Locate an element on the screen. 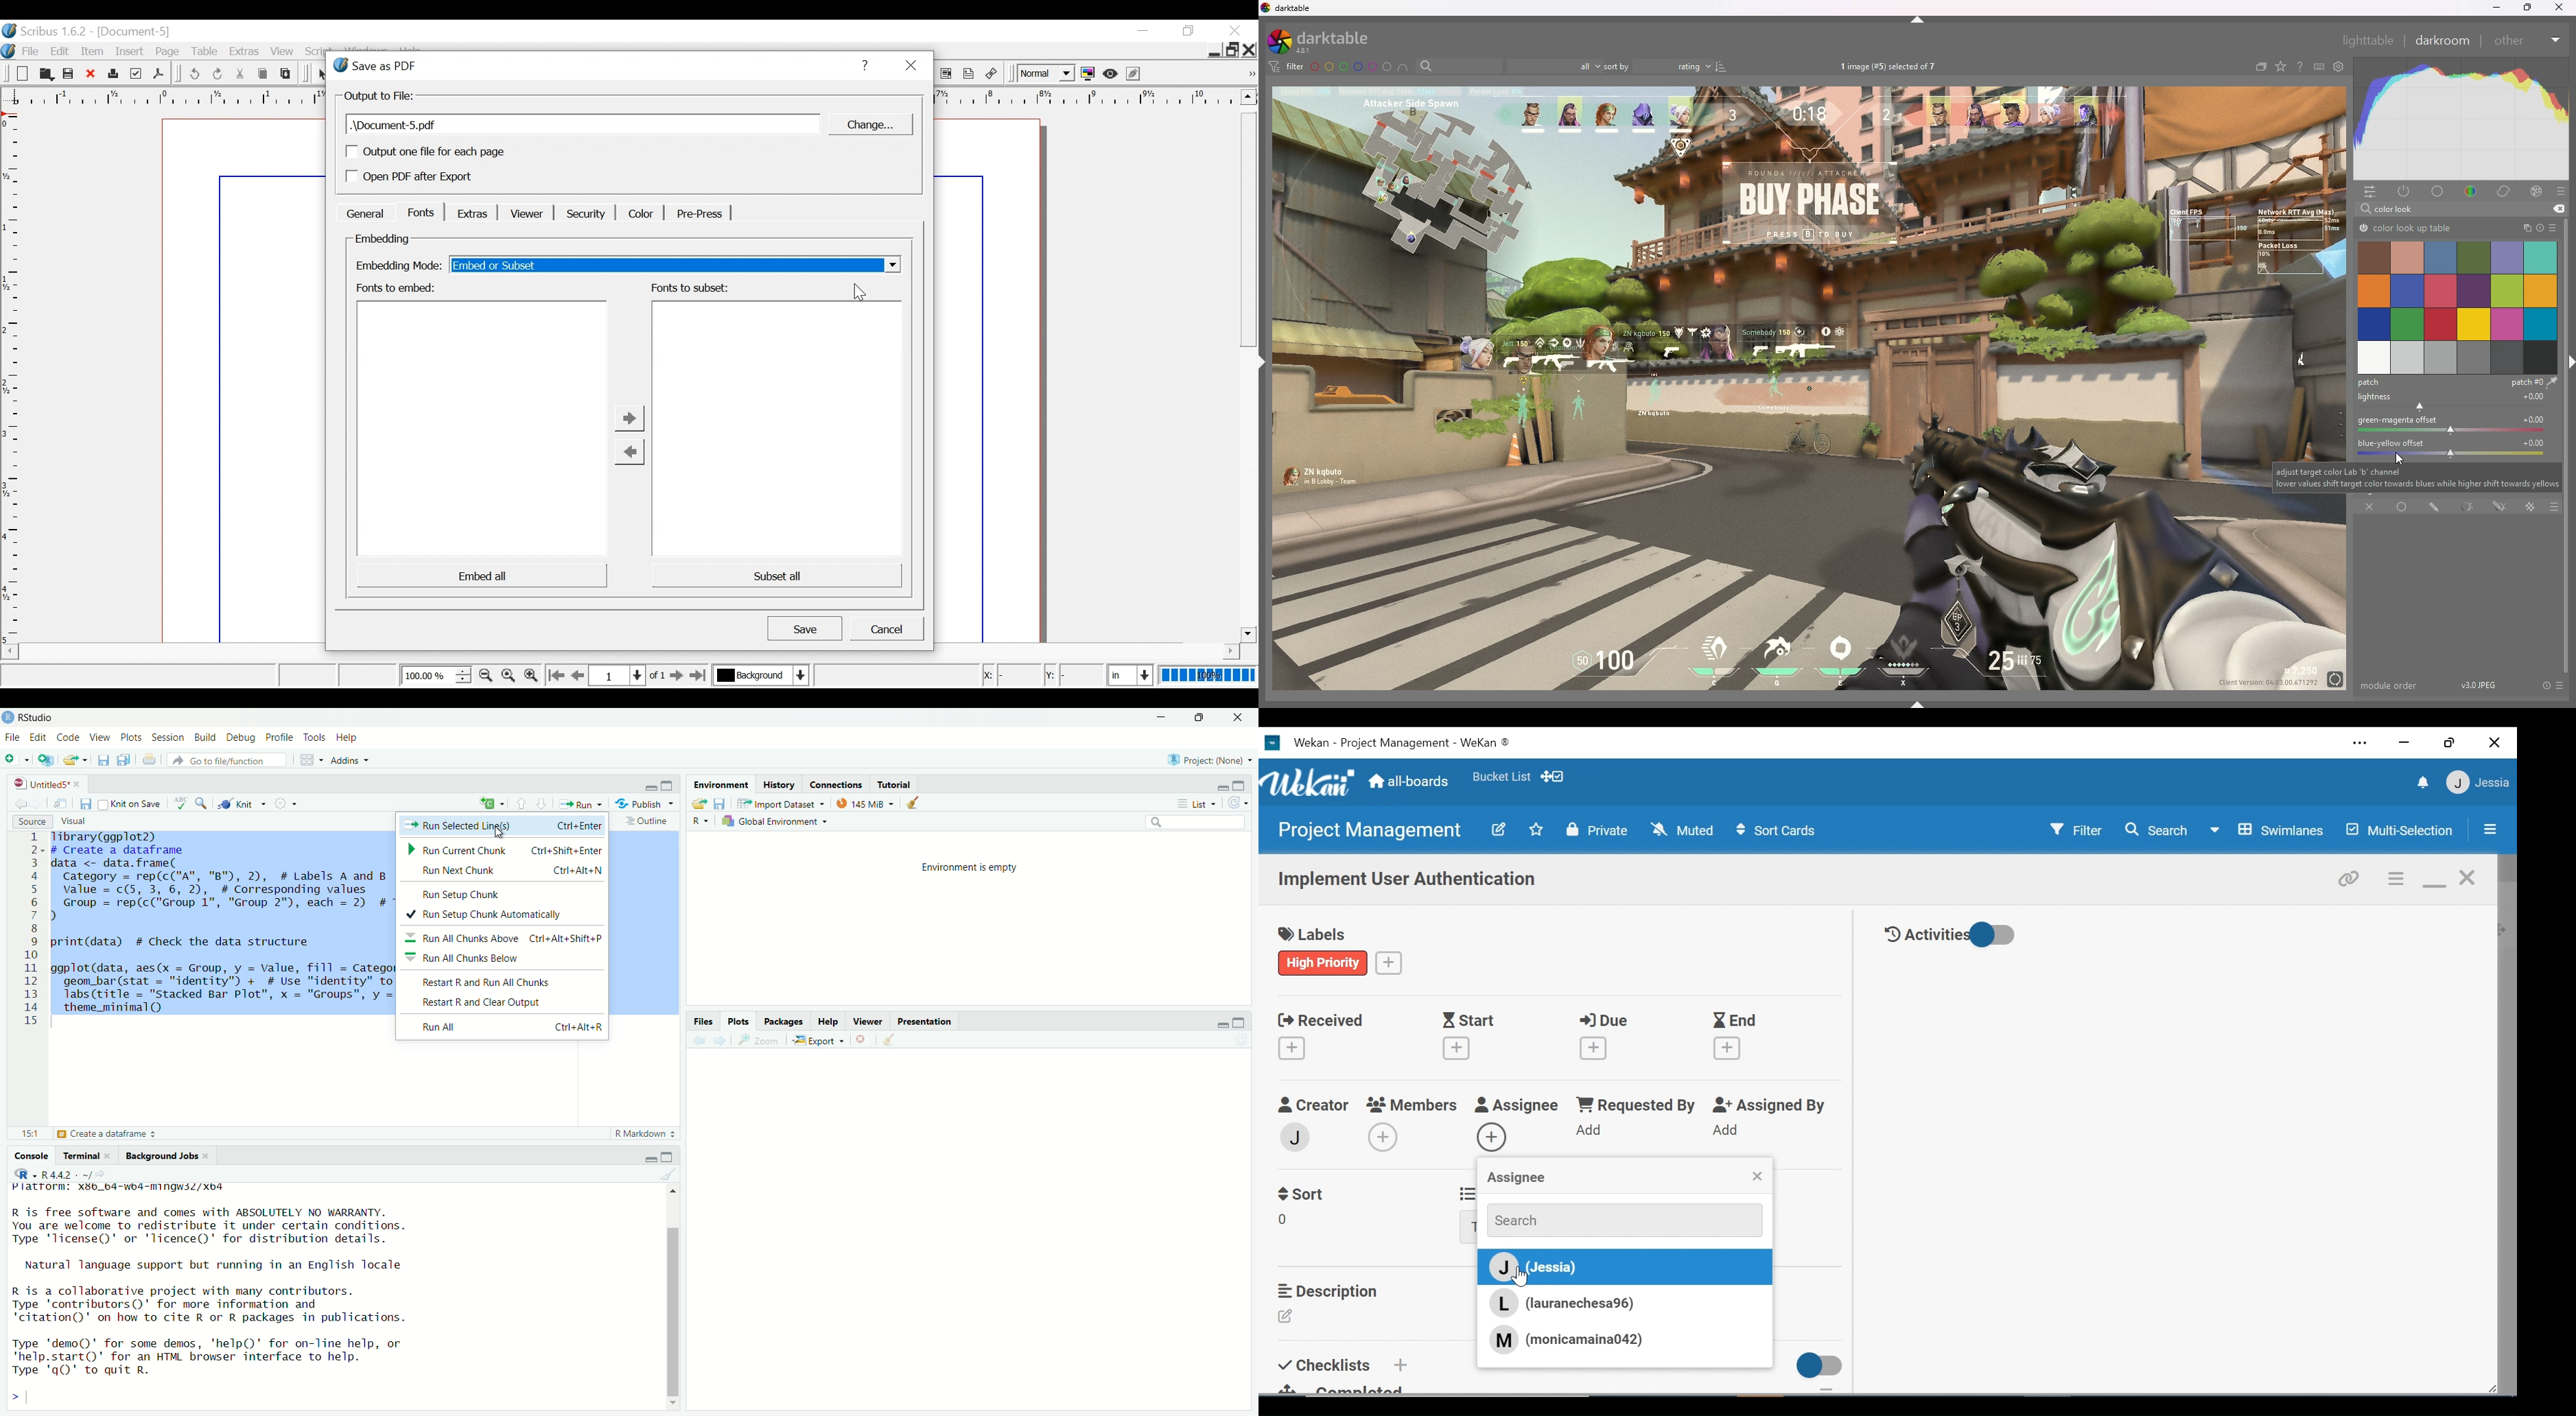  notifications is located at coordinates (2421, 782).